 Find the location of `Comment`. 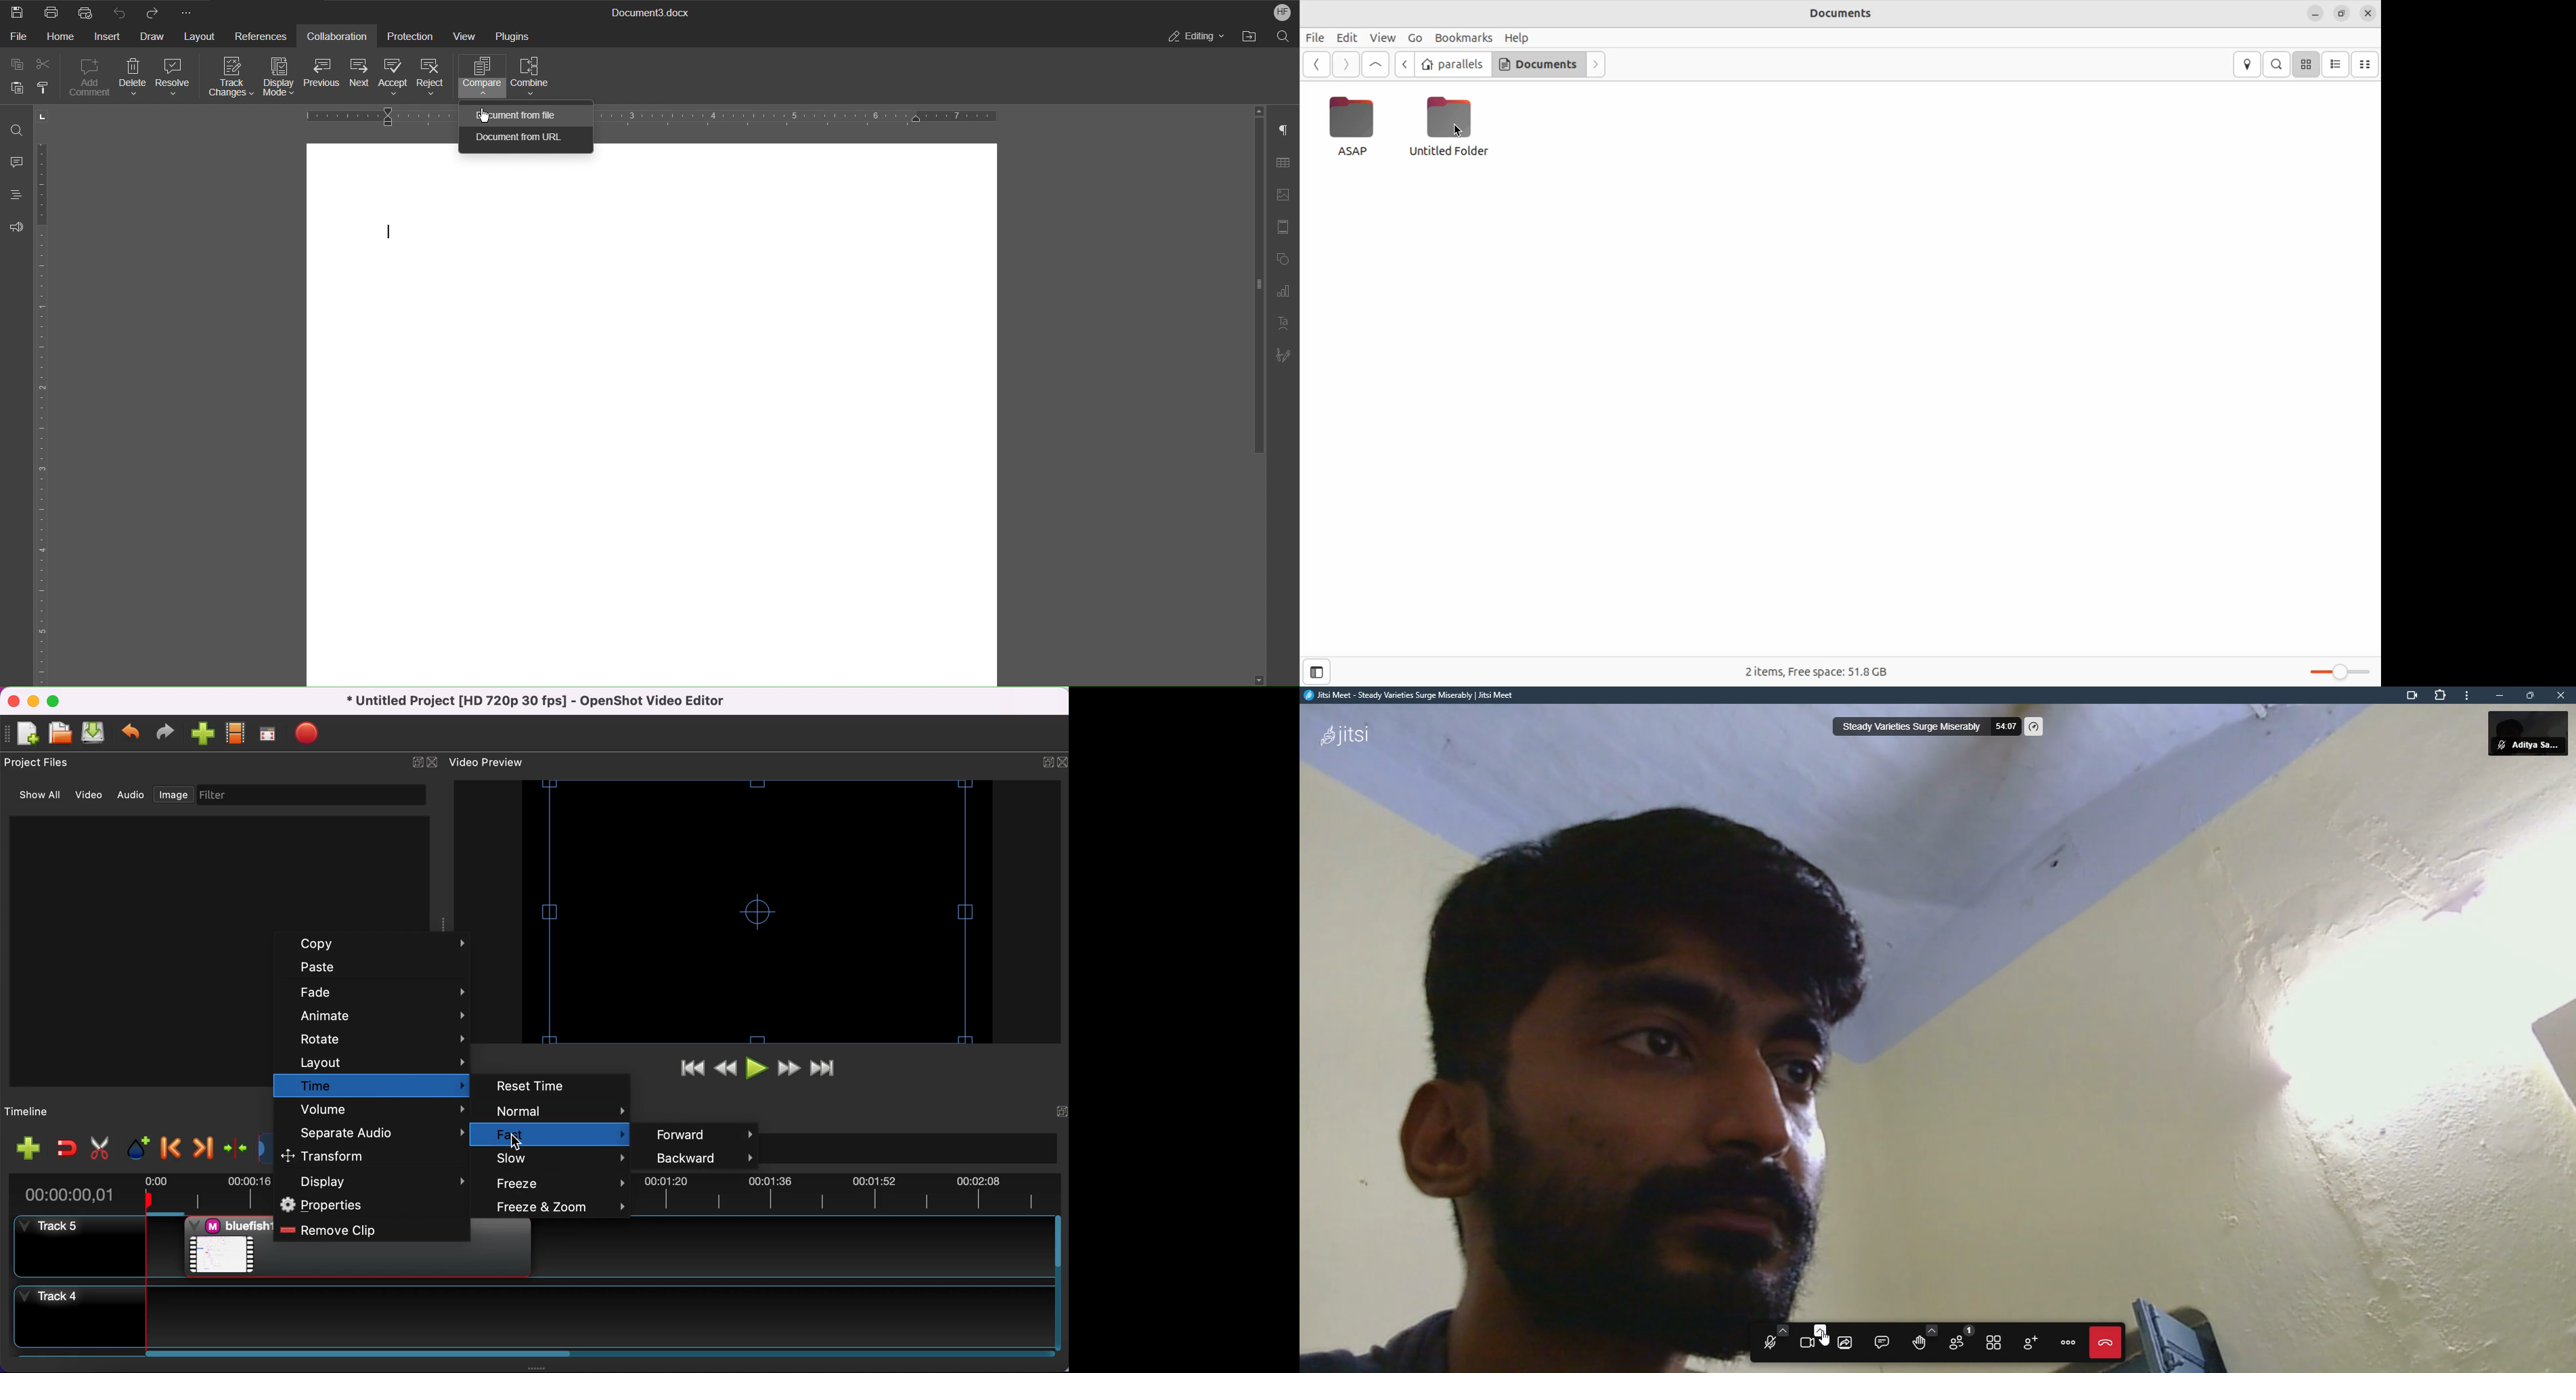

Comment is located at coordinates (16, 159).